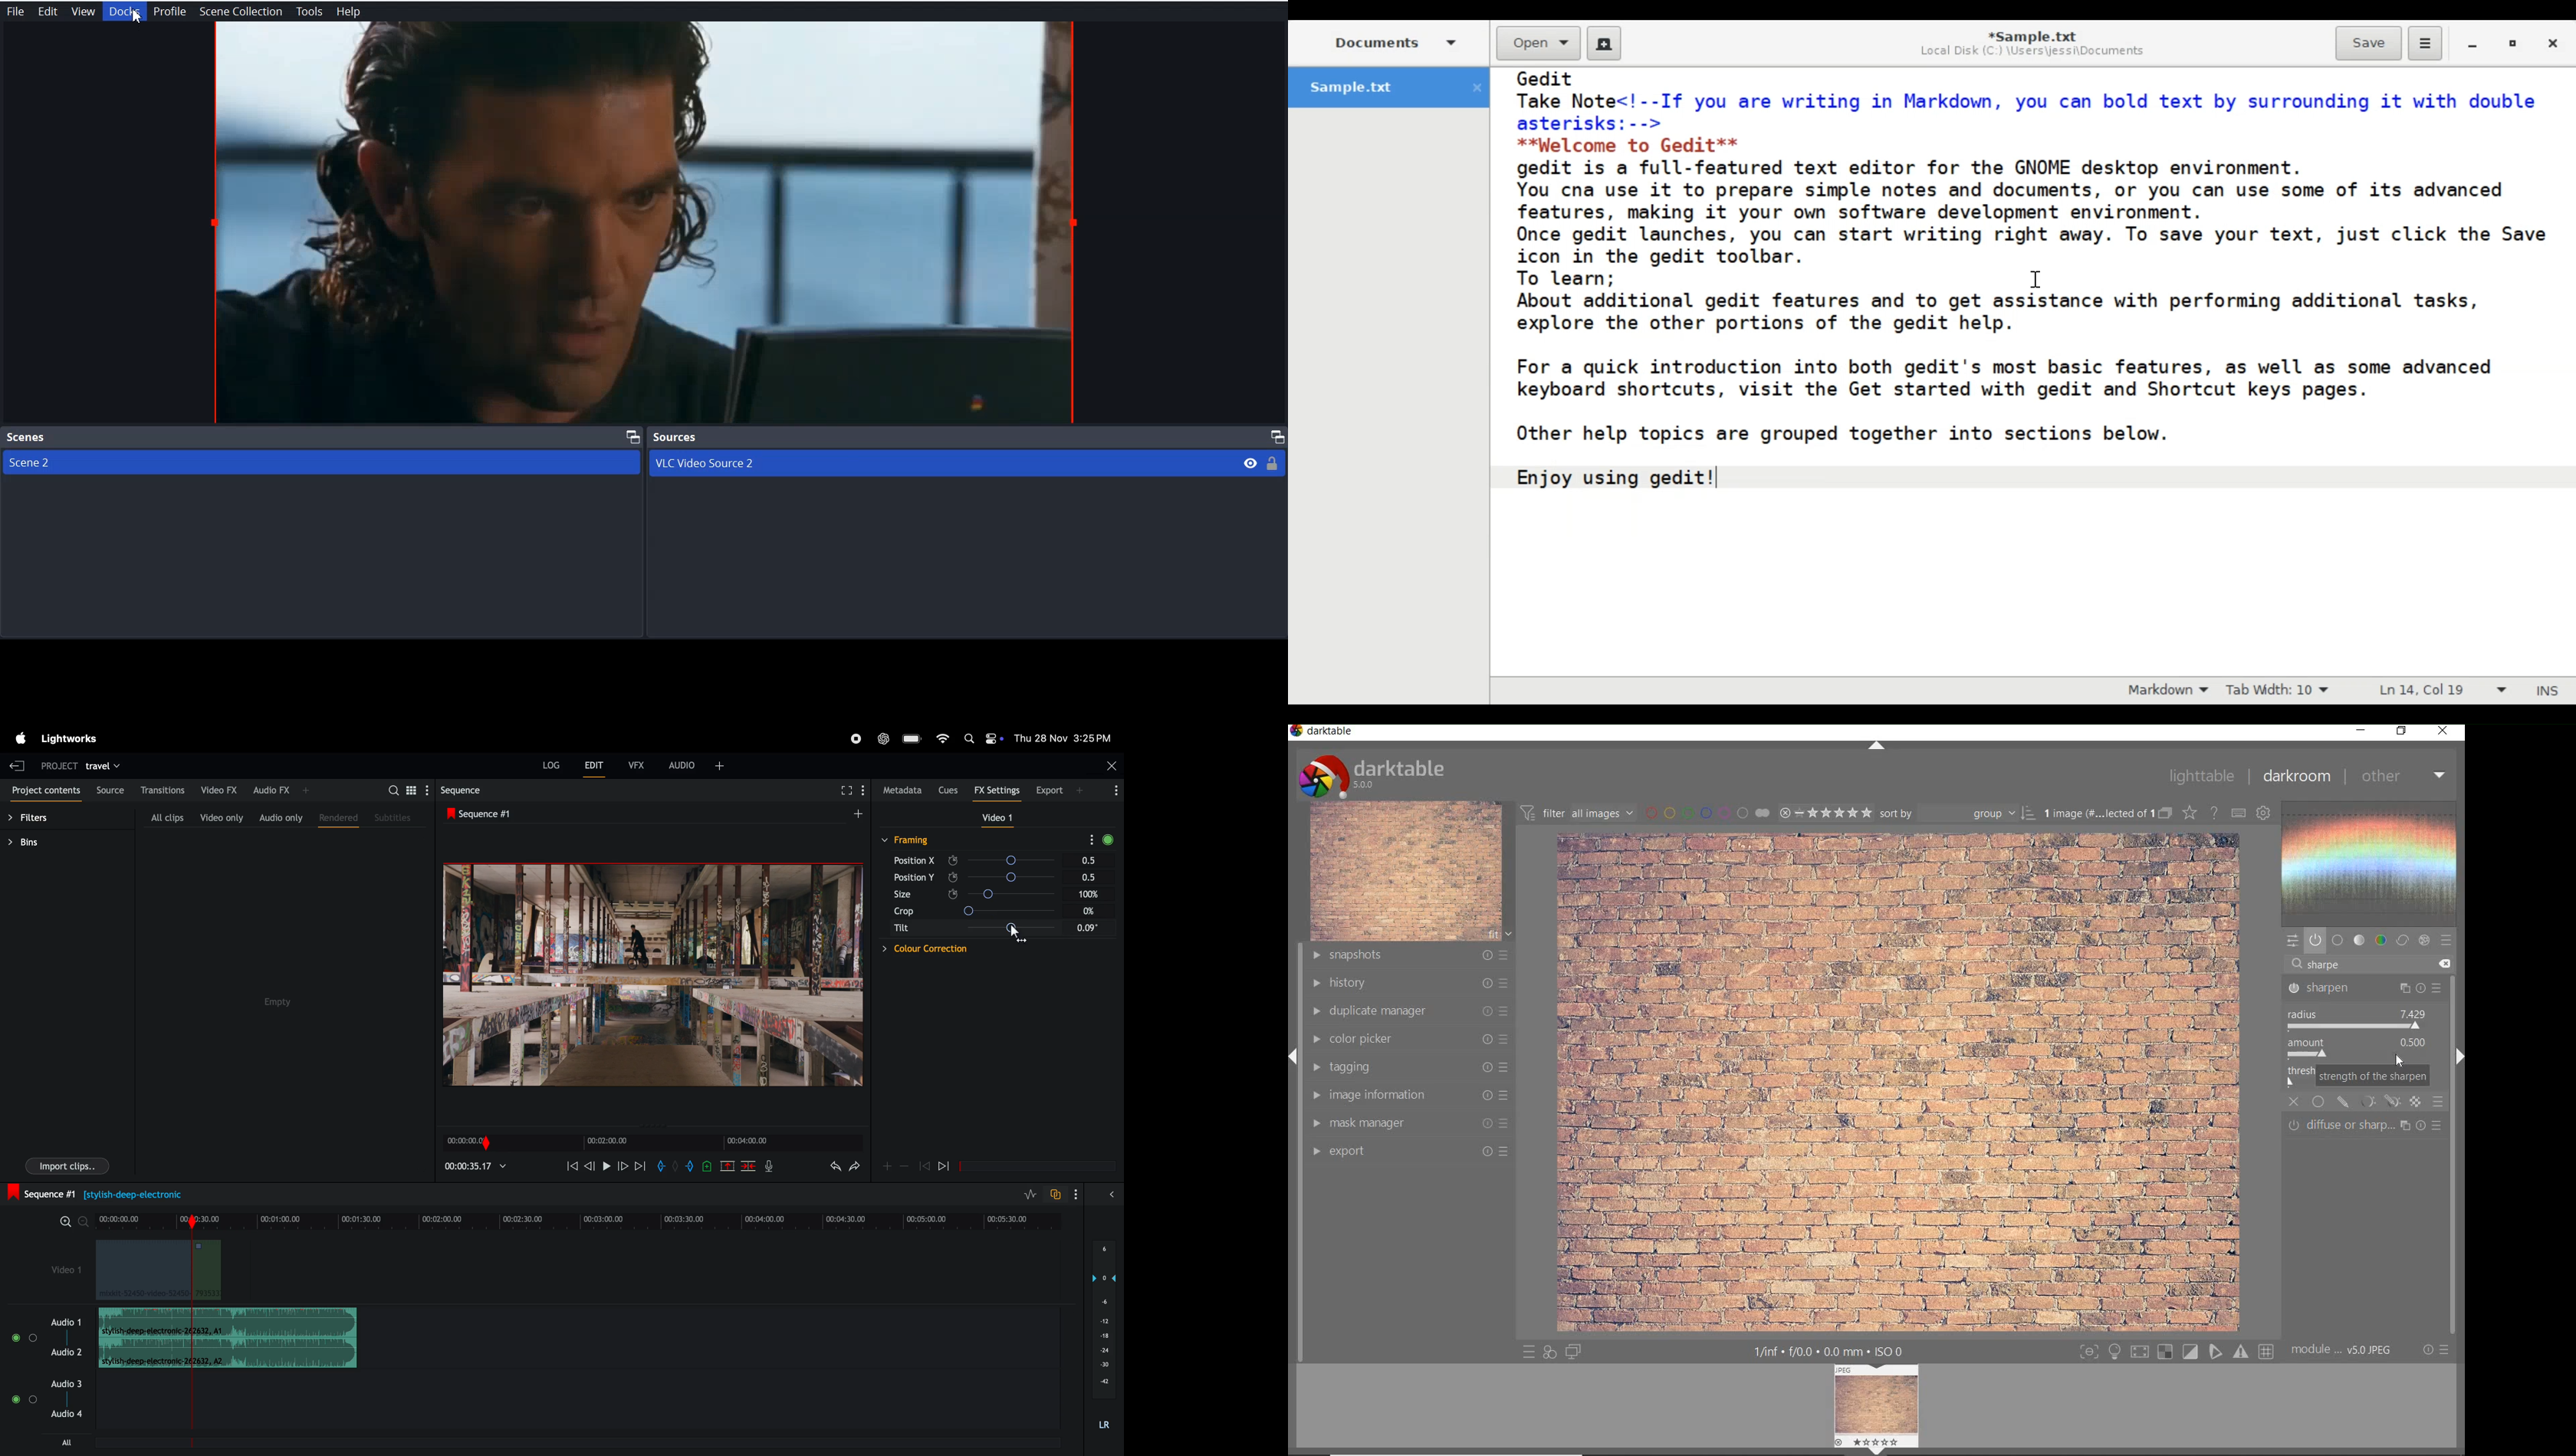  I want to click on show global preference, so click(2262, 814).